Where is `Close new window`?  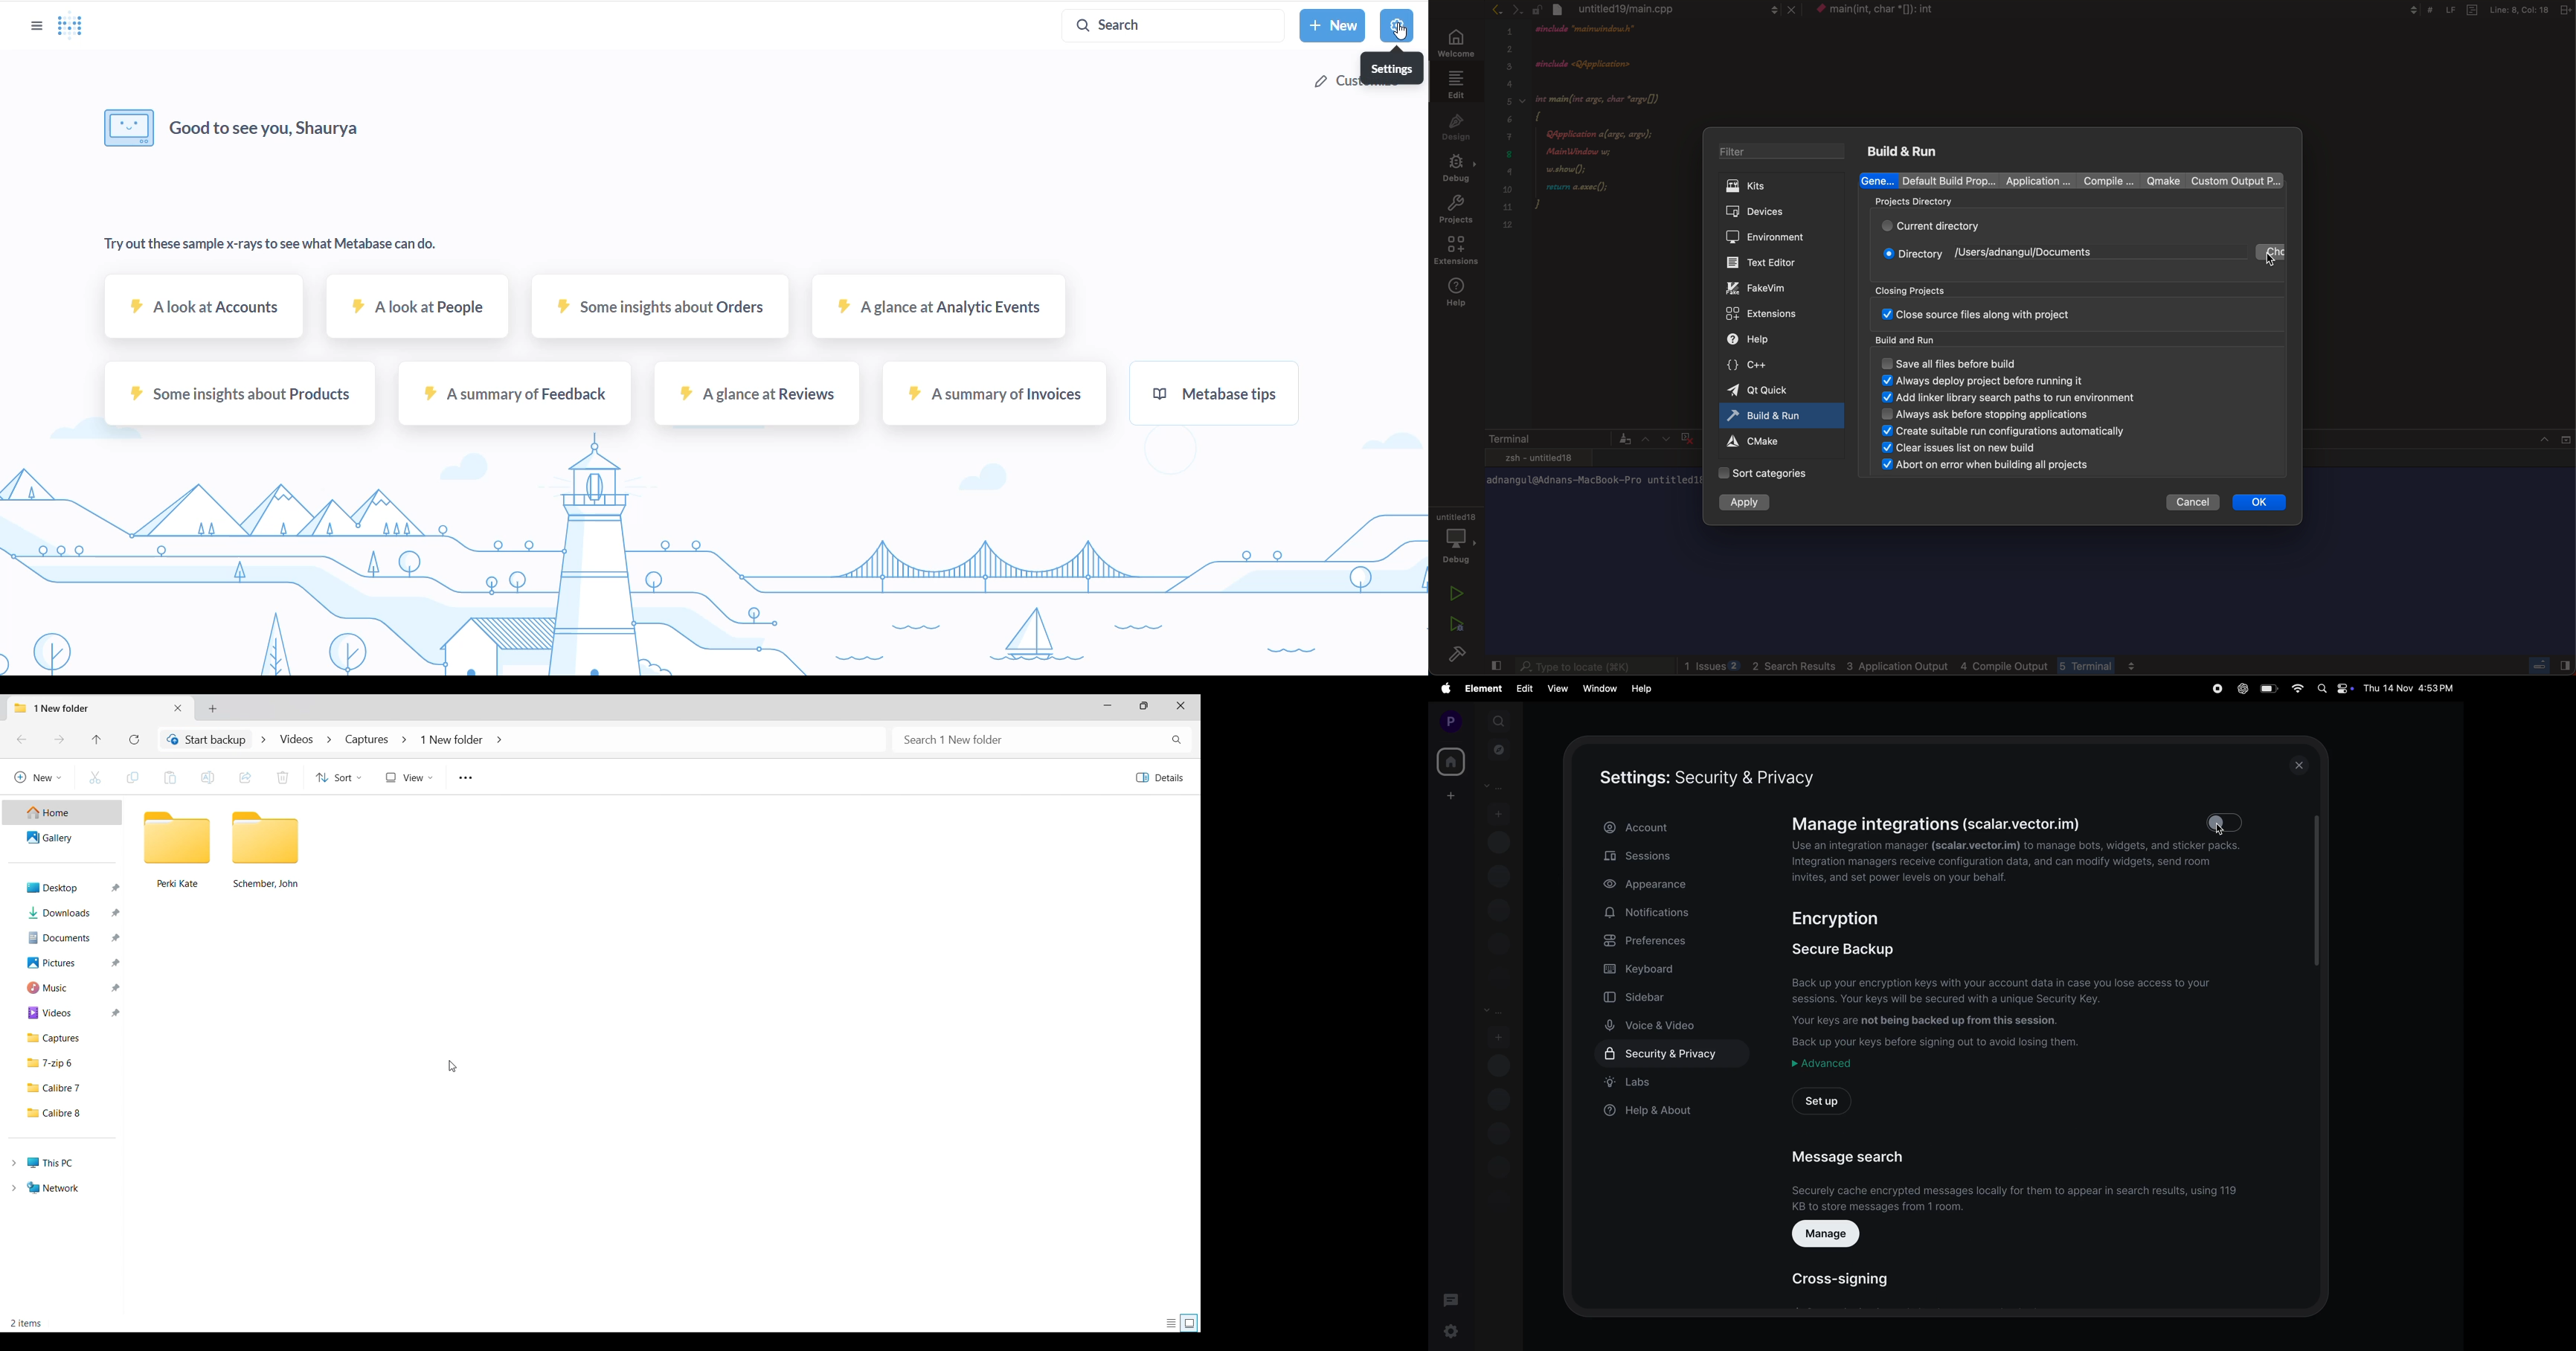 Close new window is located at coordinates (1181, 706).